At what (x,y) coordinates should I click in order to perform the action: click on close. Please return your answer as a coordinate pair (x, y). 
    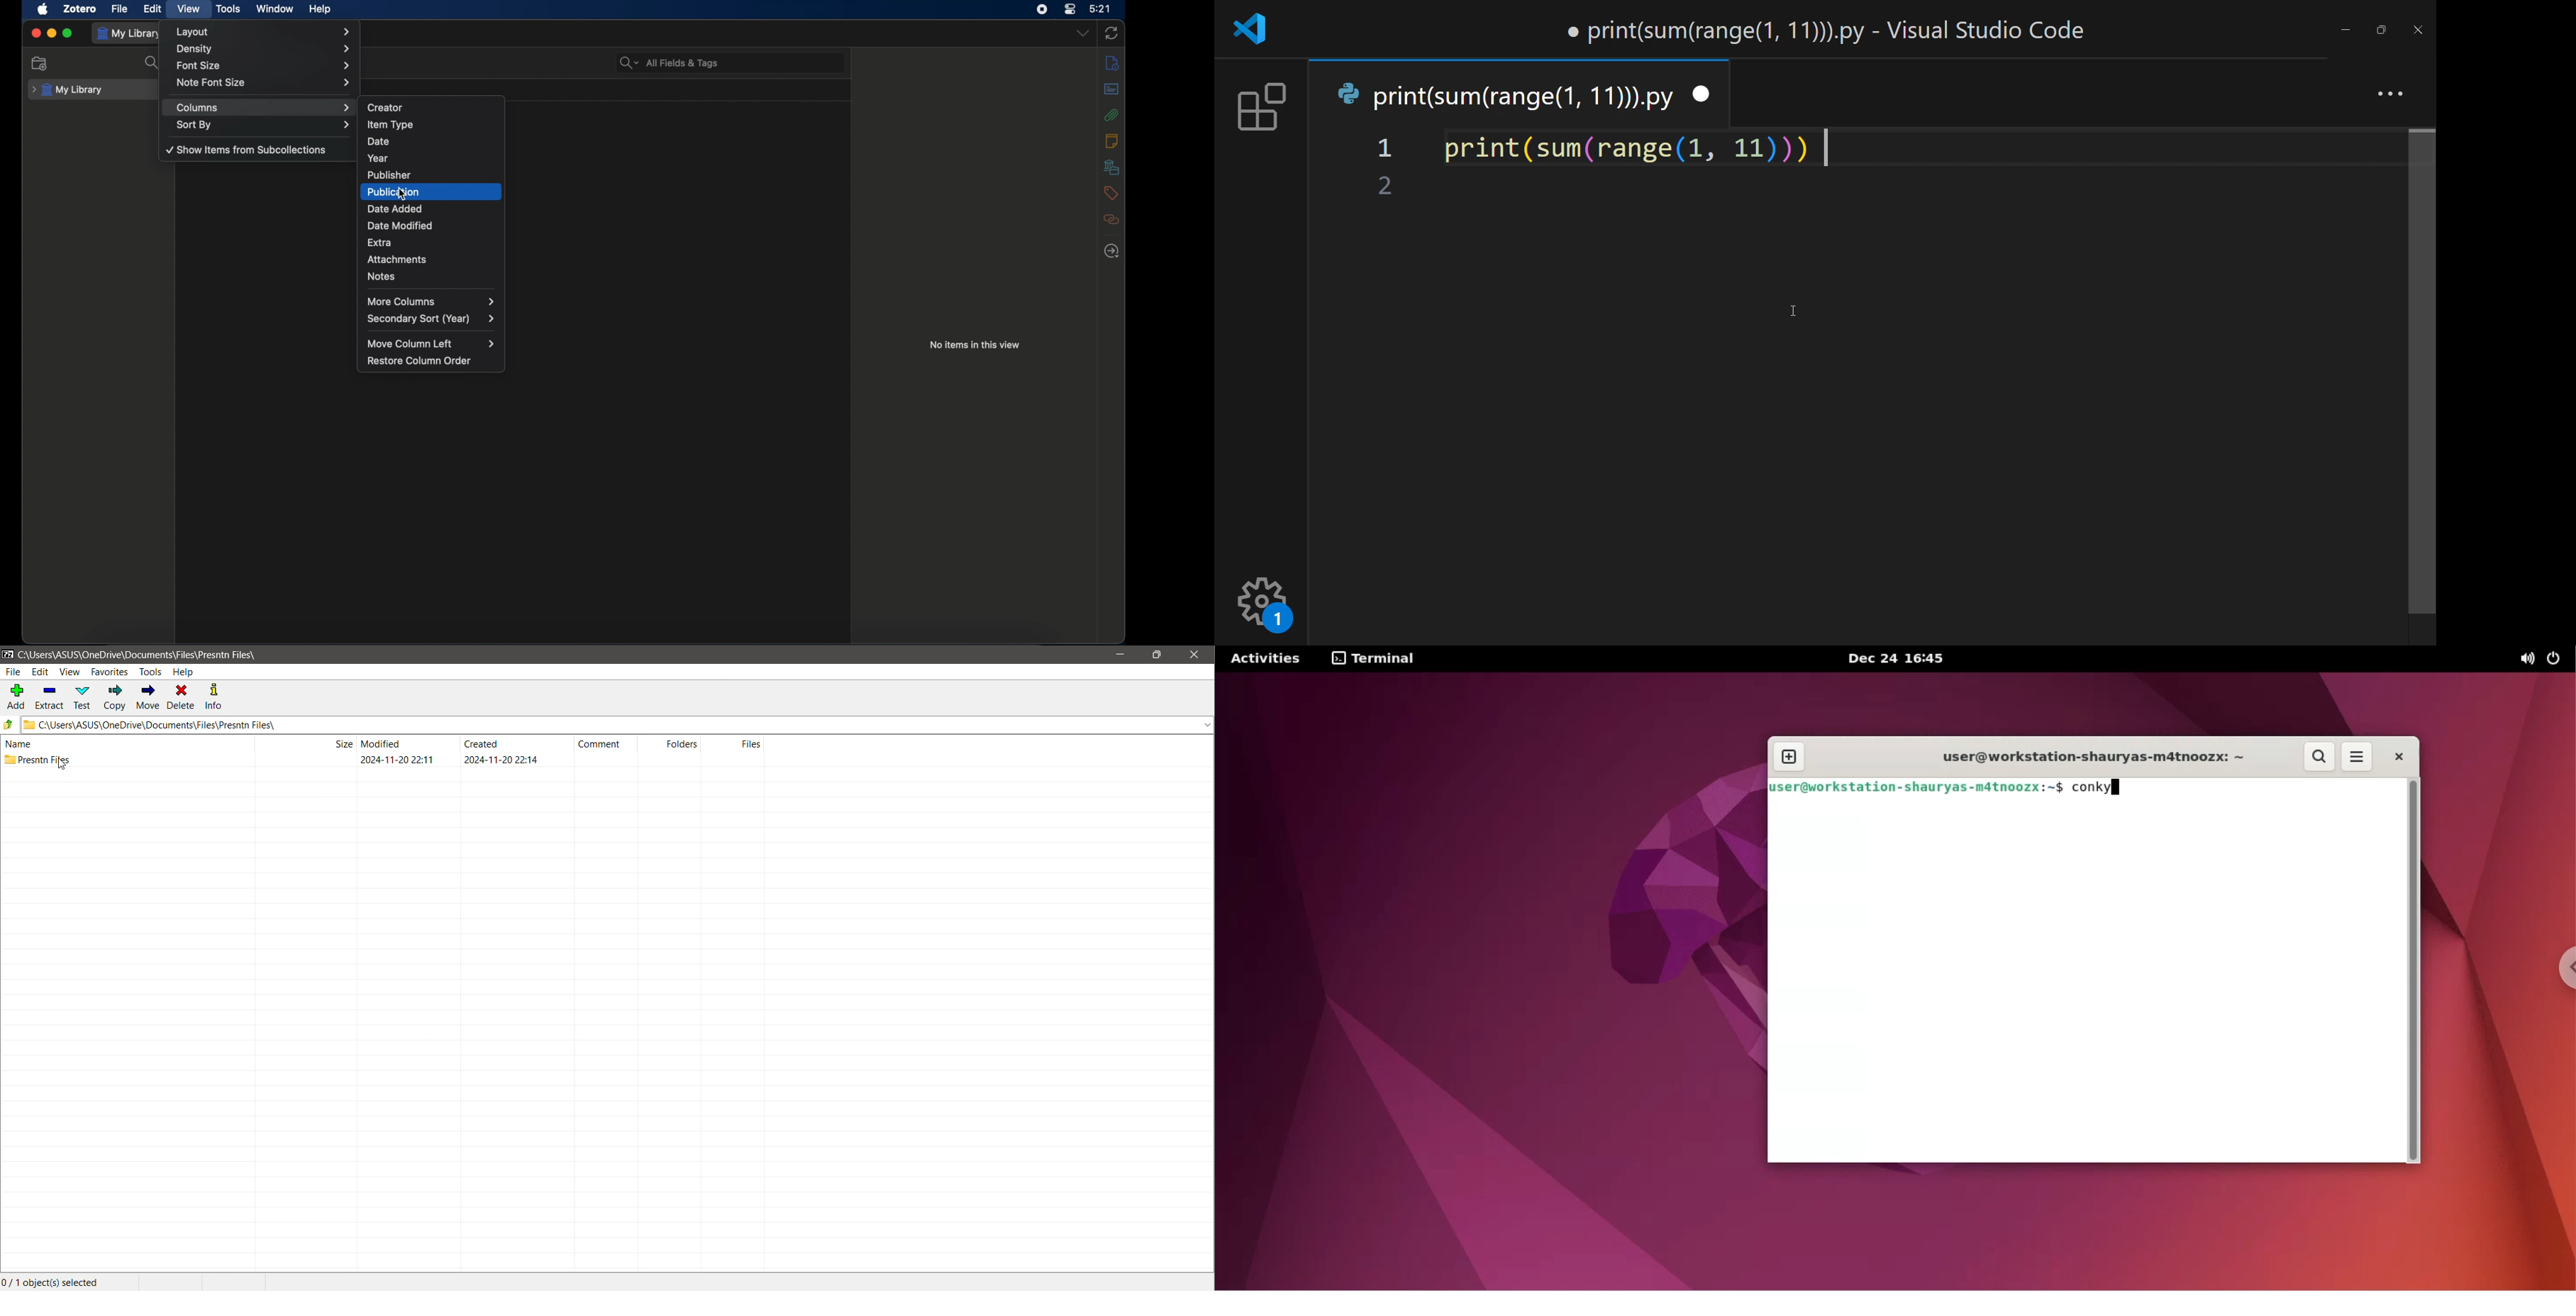
    Looking at the image, I should click on (36, 32).